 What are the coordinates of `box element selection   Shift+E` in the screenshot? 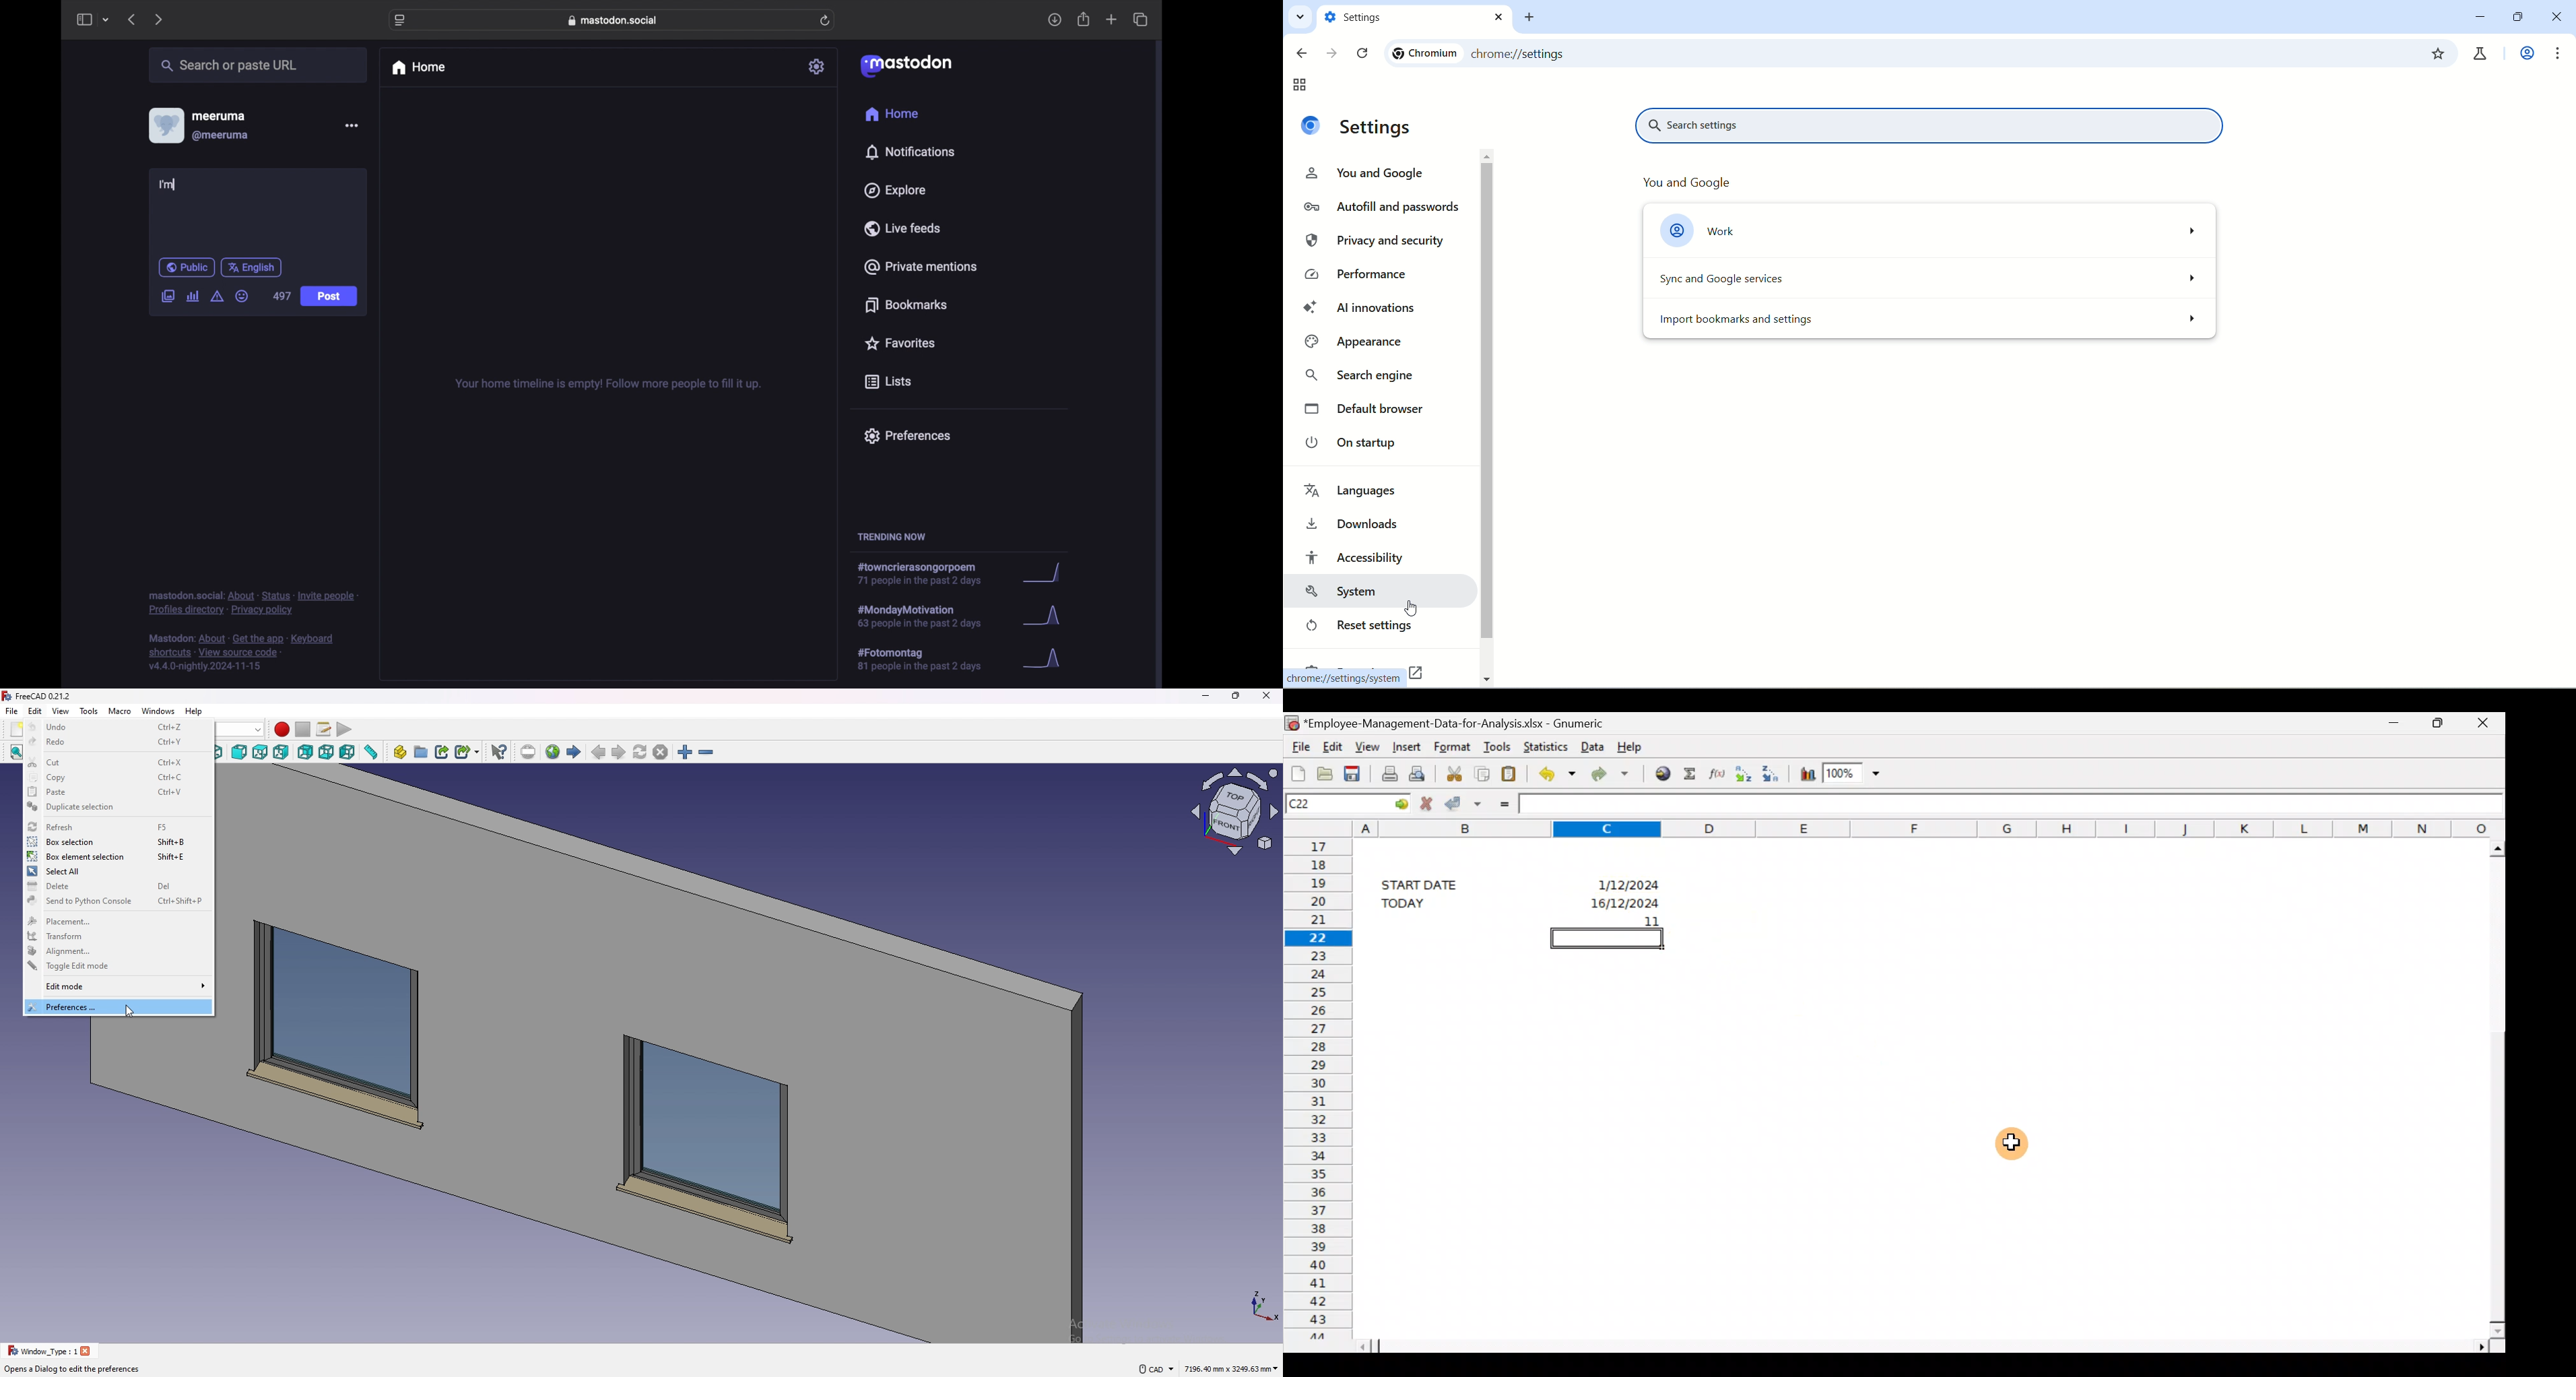 It's located at (116, 856).